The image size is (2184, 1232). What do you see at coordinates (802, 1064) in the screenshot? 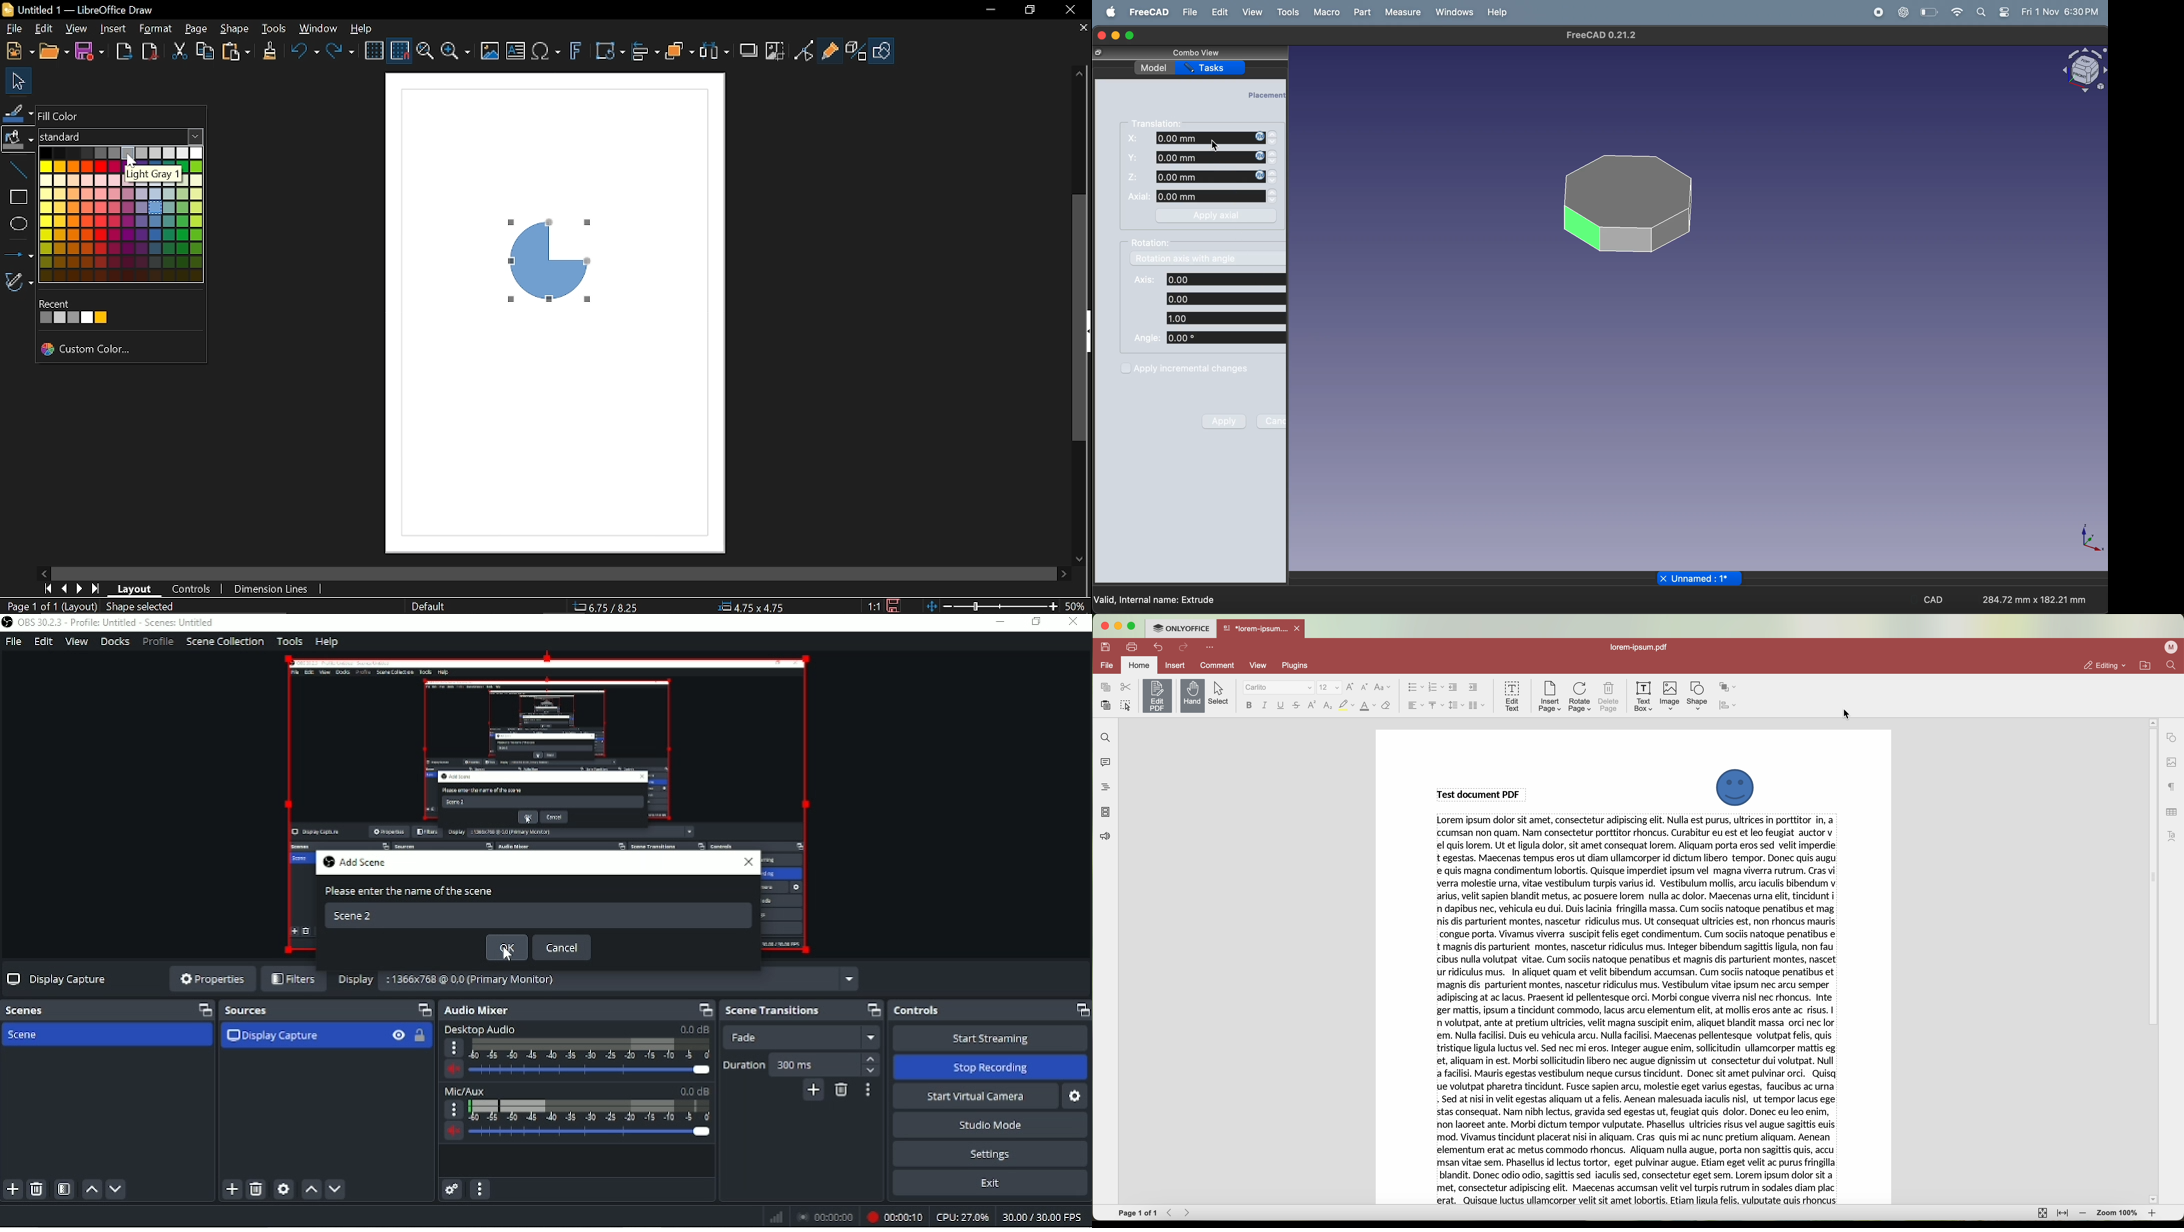
I see `Duration 300 ms` at bounding box center [802, 1064].